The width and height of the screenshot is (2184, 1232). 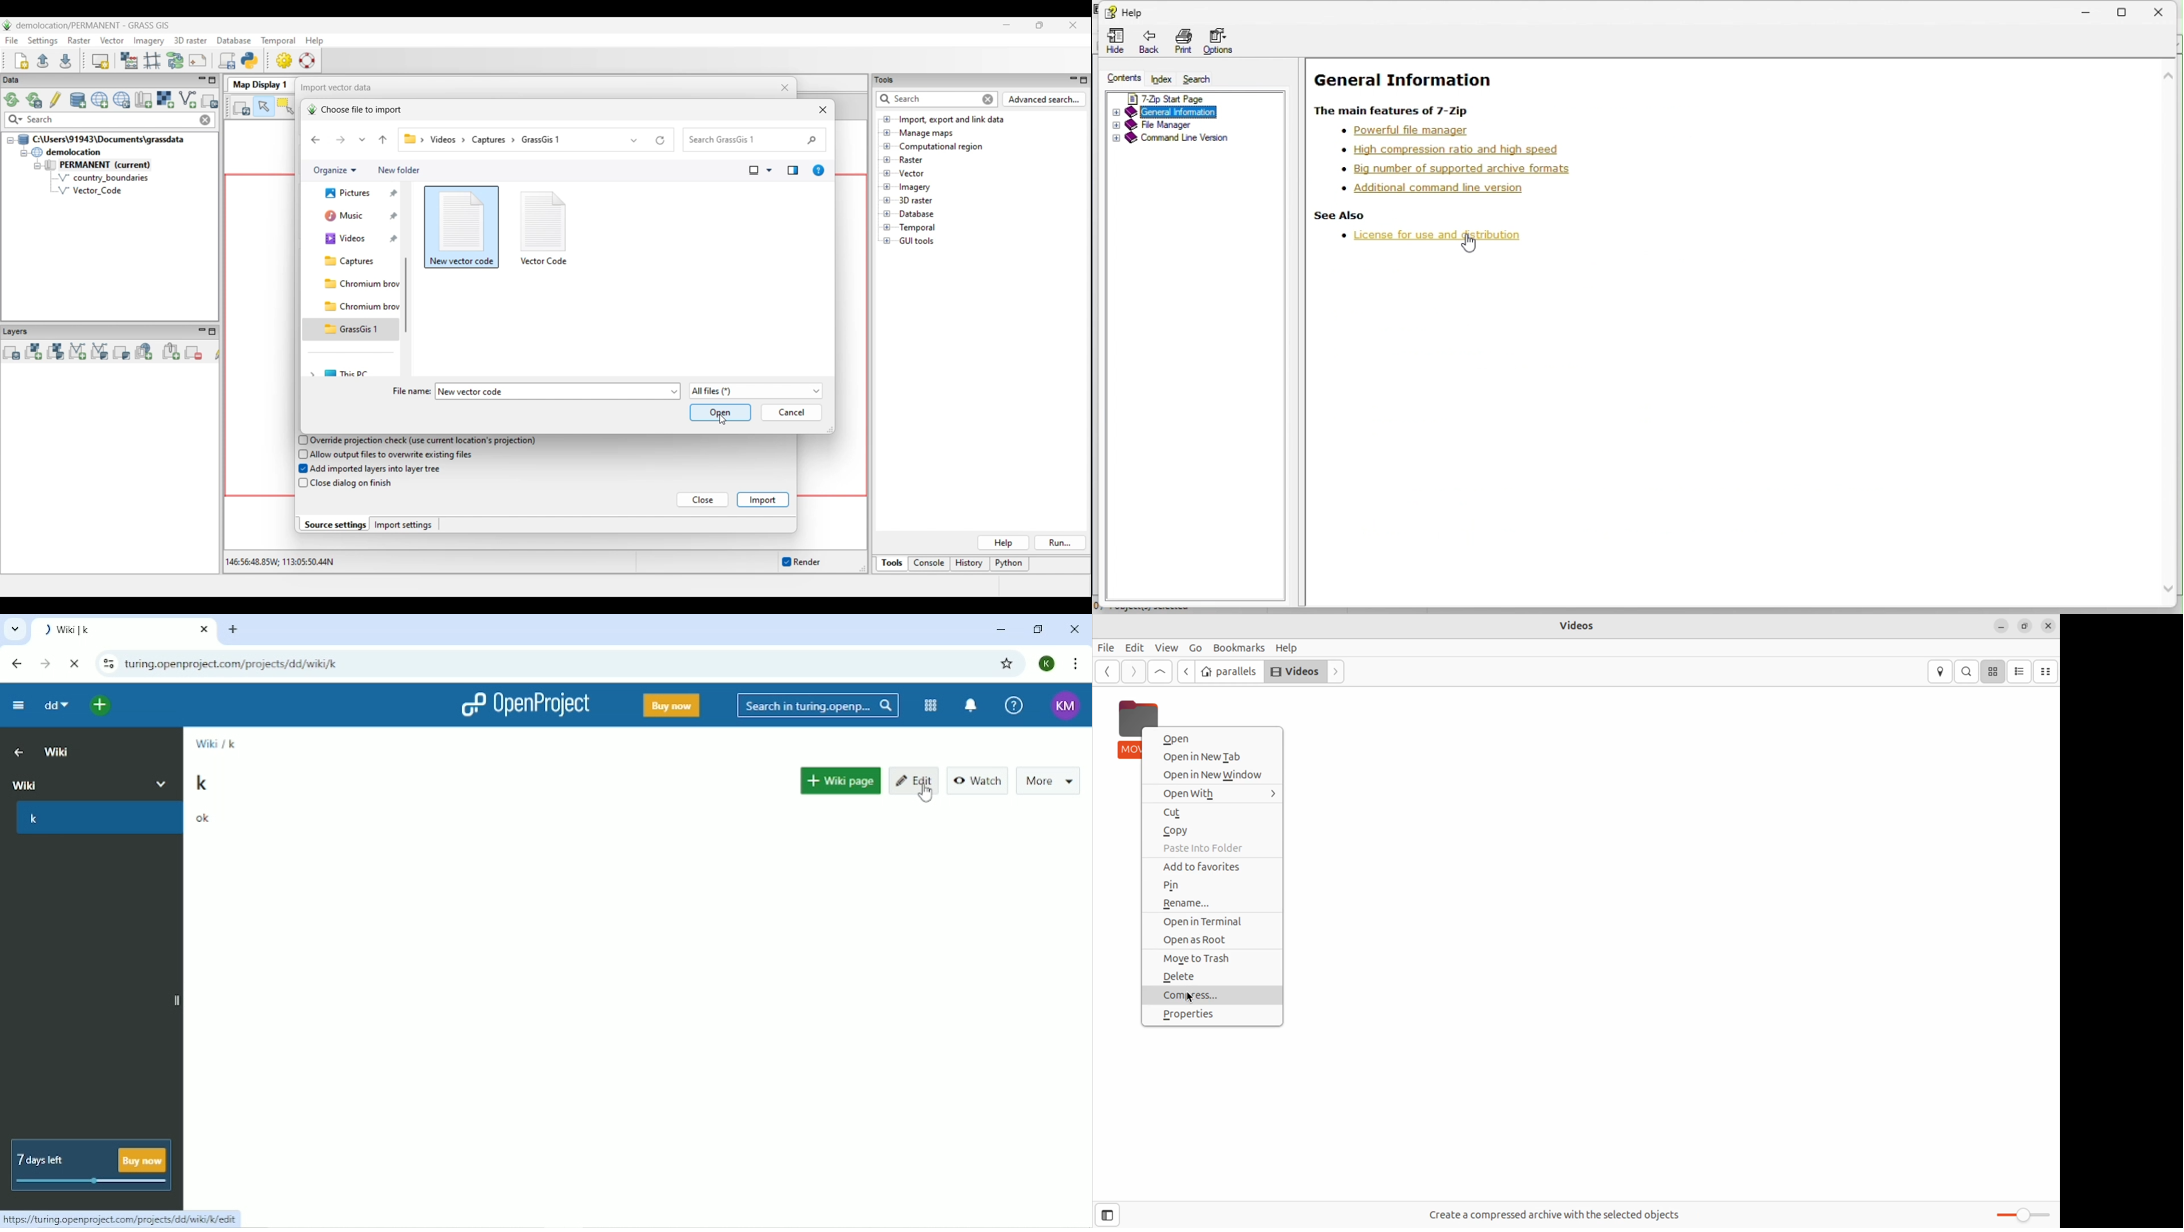 What do you see at coordinates (1207, 995) in the screenshot?
I see `compress` at bounding box center [1207, 995].